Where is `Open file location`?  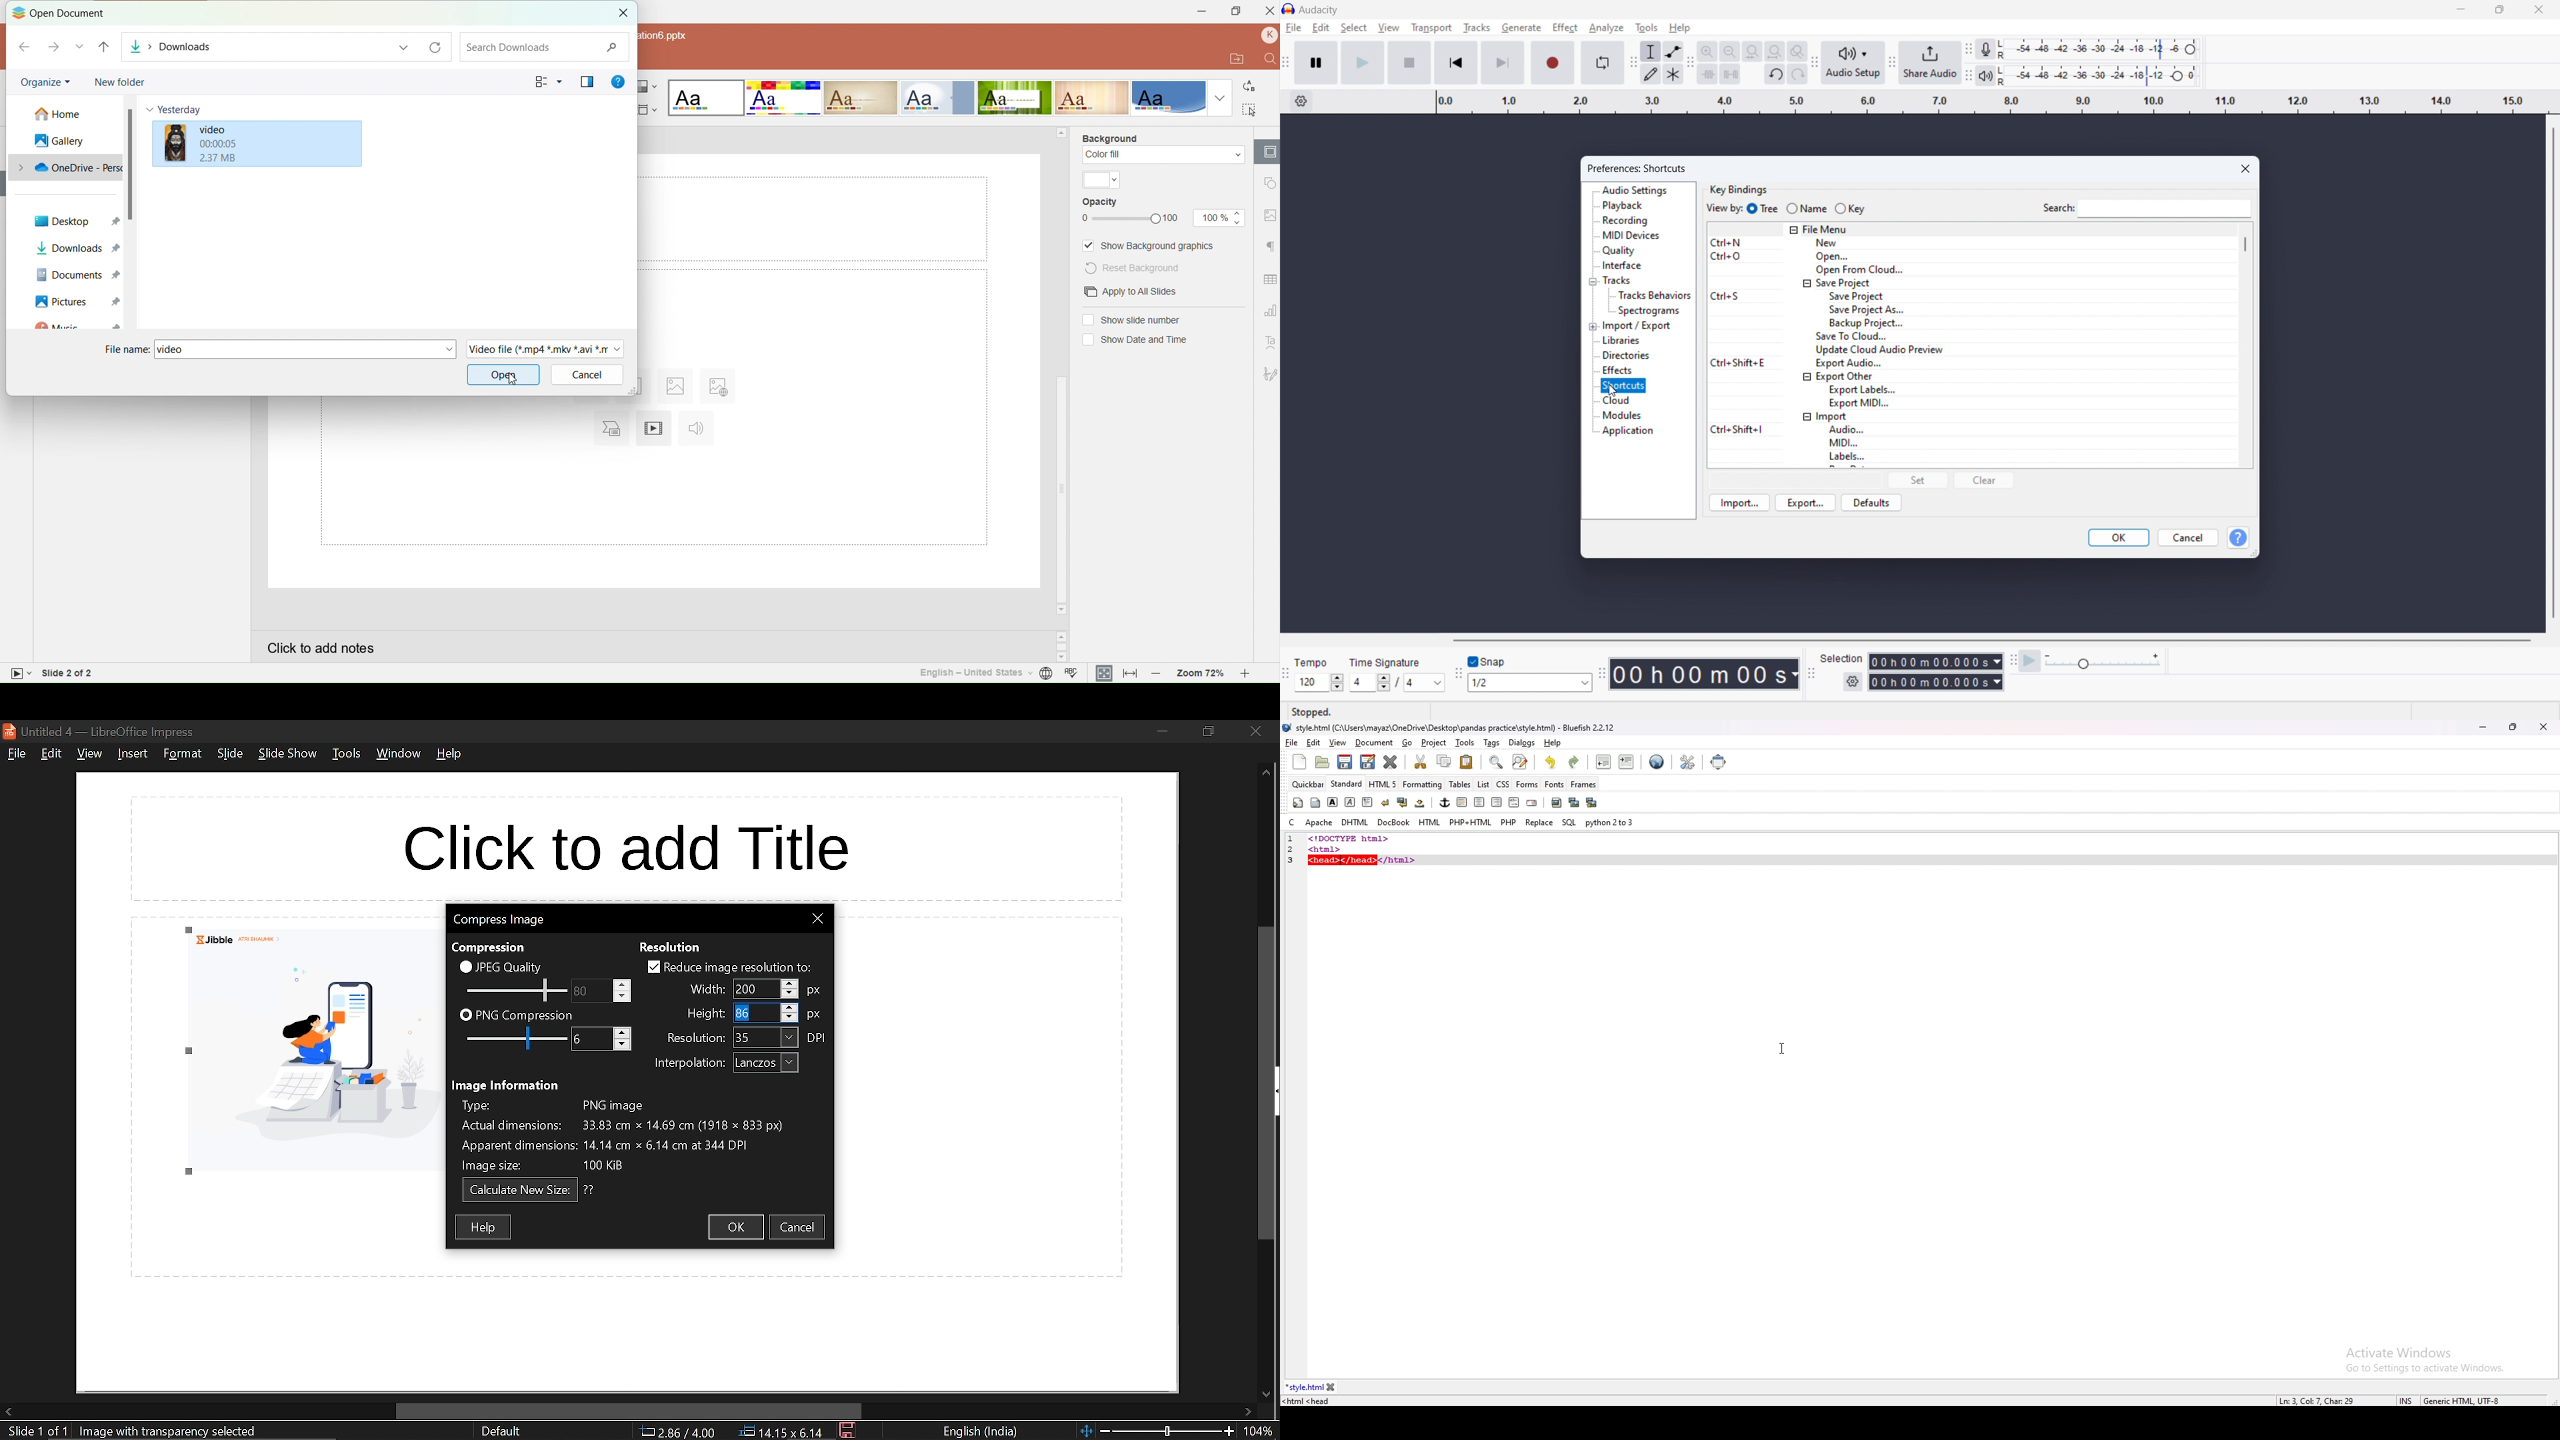
Open file location is located at coordinates (1236, 60).